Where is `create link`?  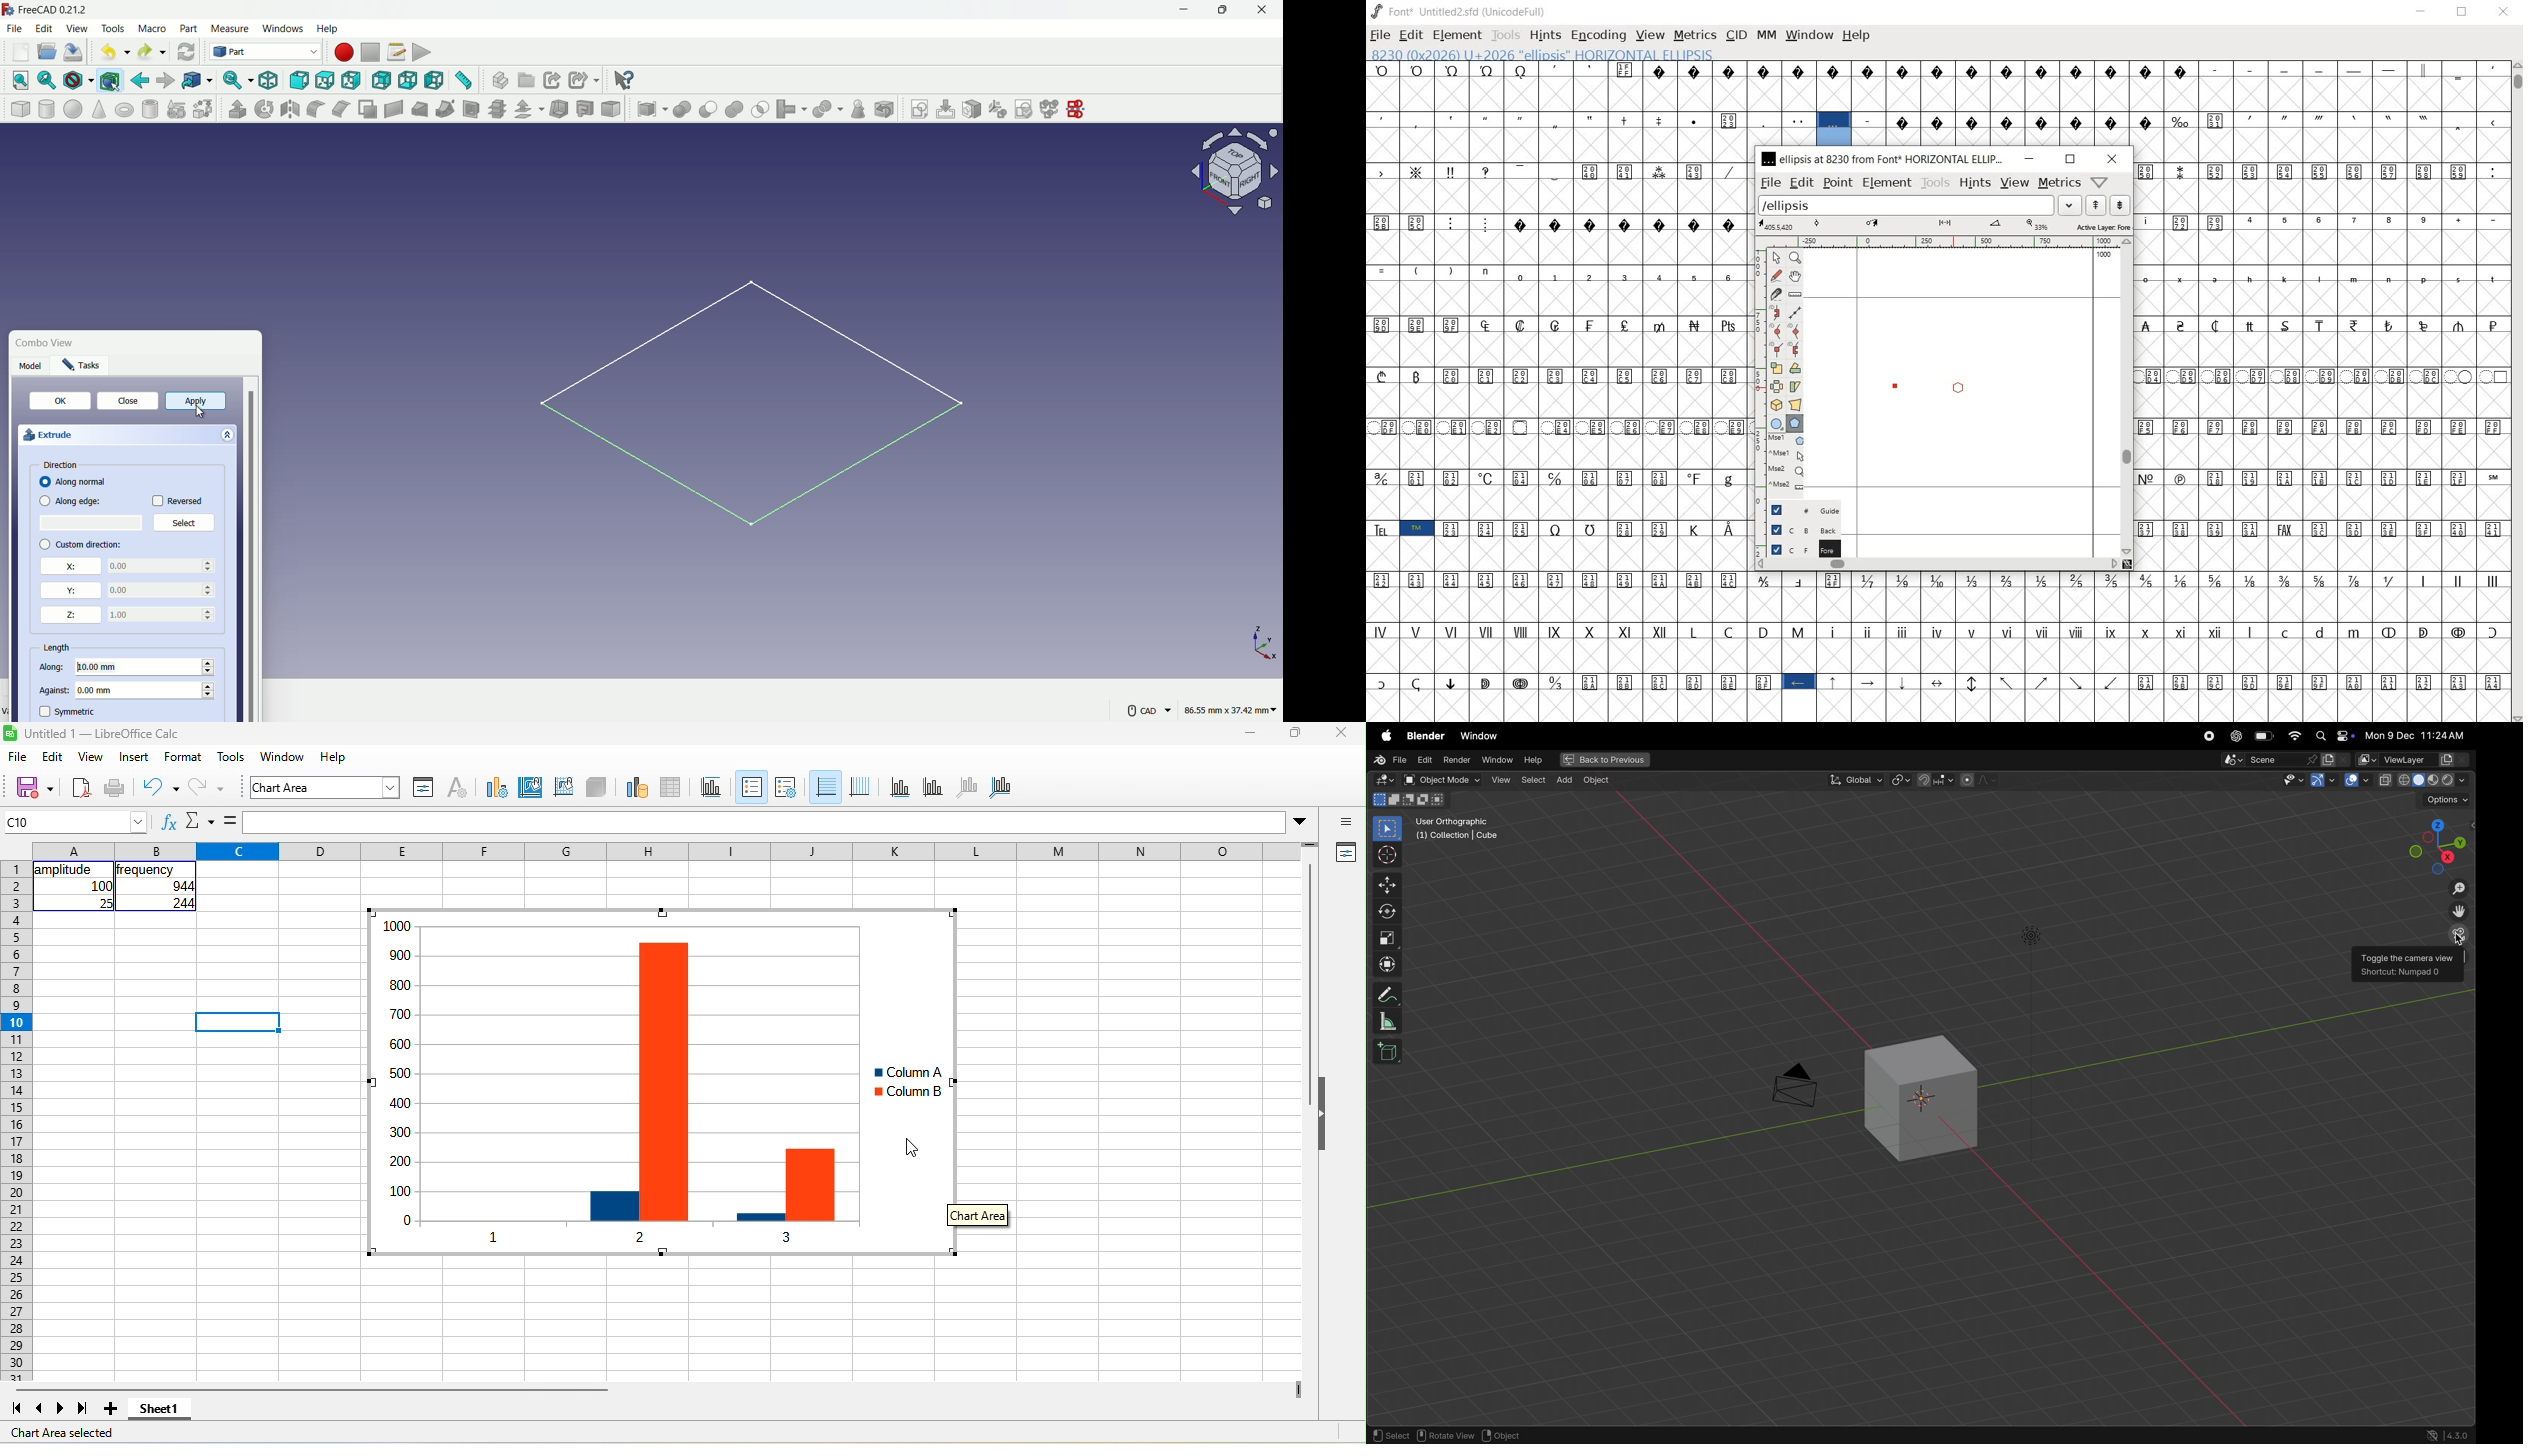
create link is located at coordinates (553, 80).